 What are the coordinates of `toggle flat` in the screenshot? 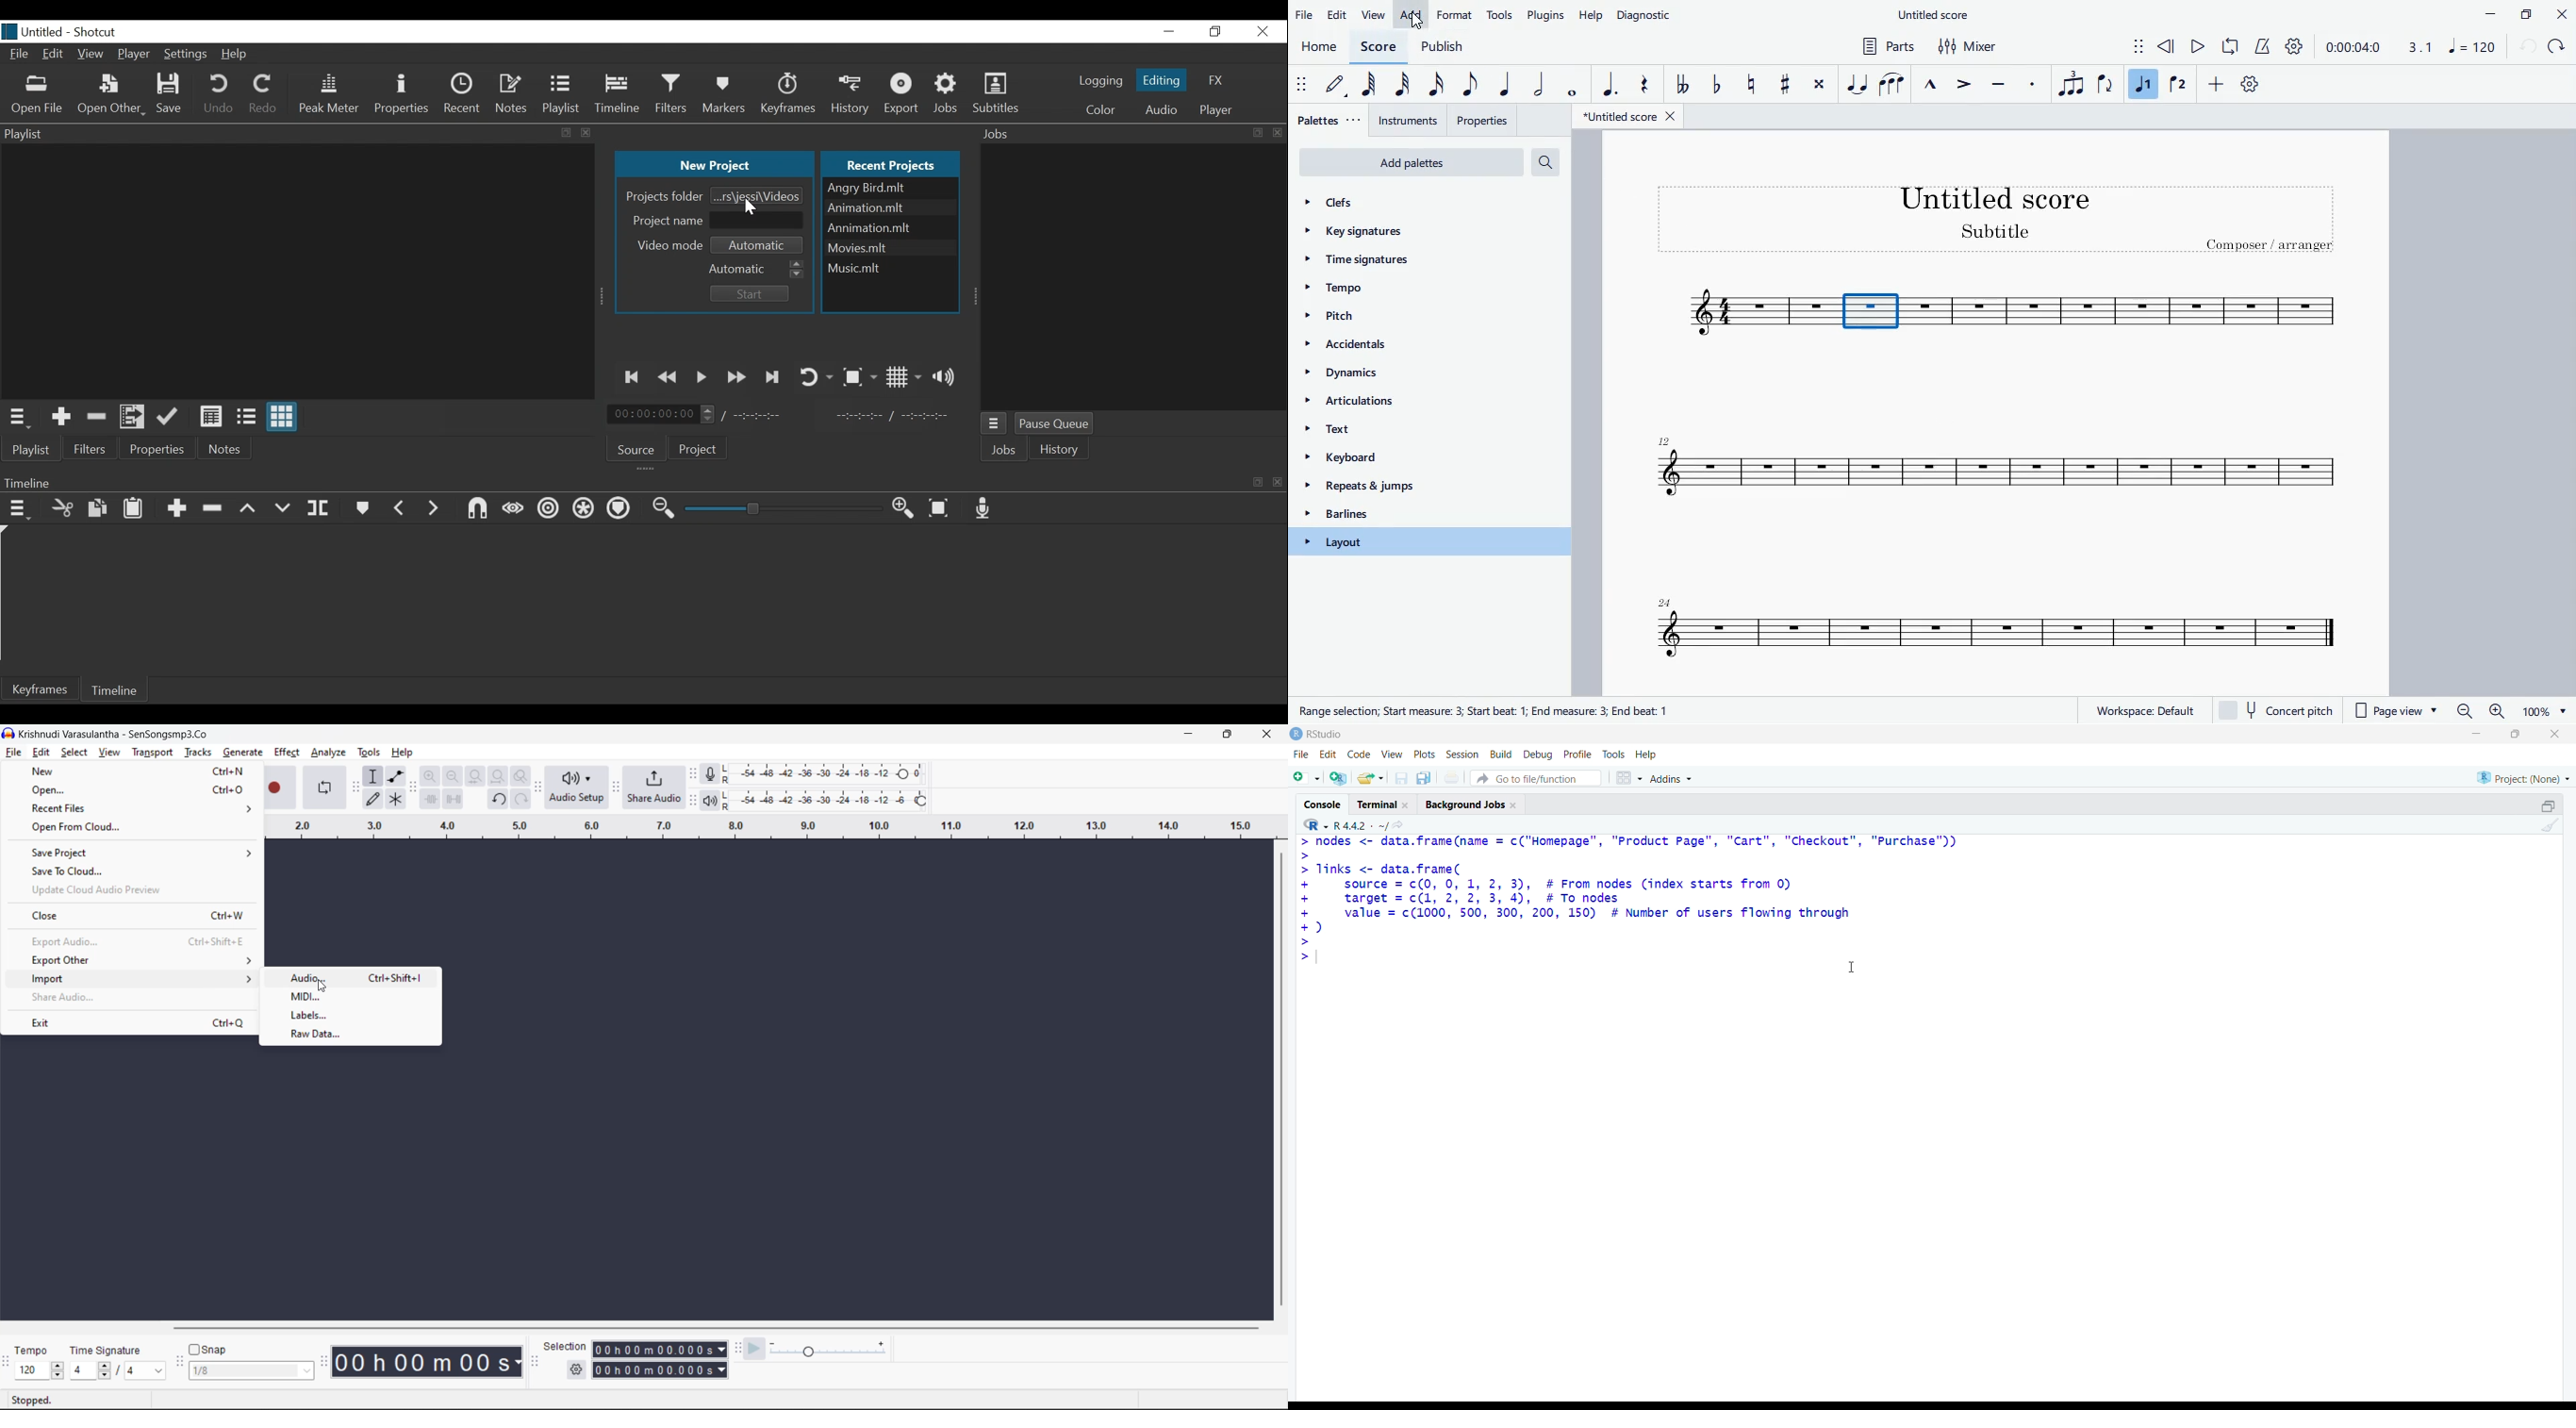 It's located at (1717, 86).